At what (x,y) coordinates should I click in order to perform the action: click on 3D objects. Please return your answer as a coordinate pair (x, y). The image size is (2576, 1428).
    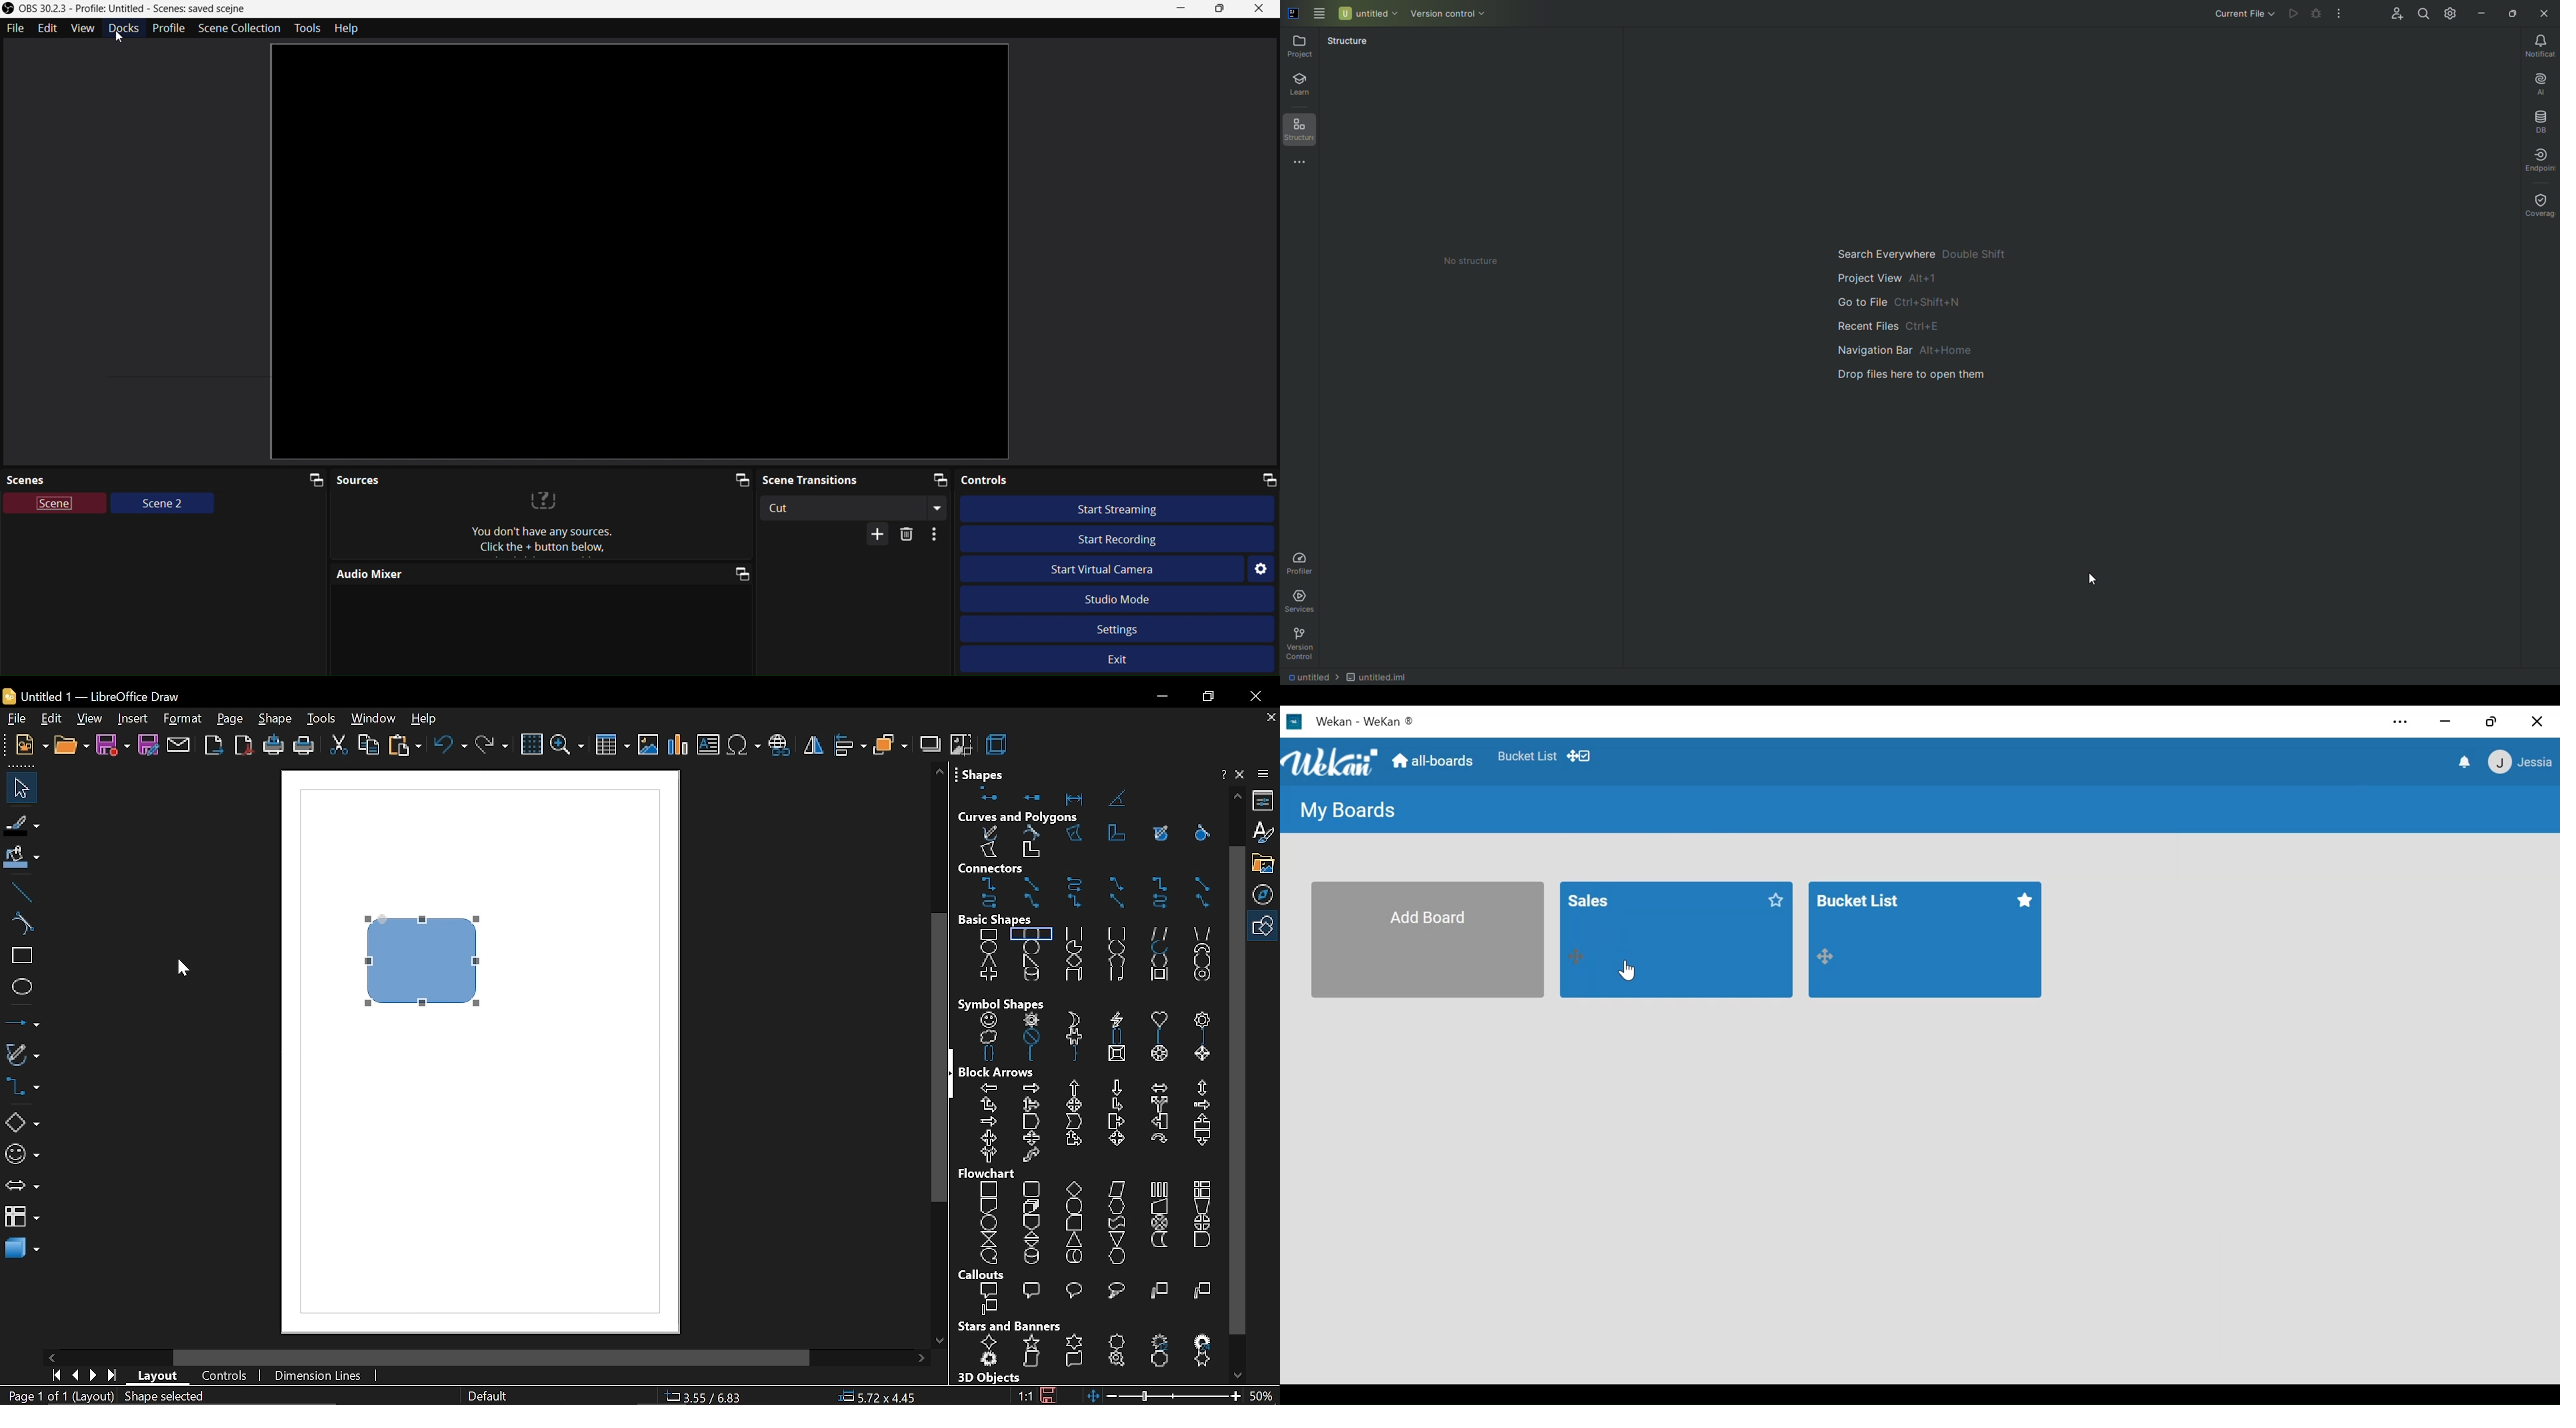
    Looking at the image, I should click on (987, 1378).